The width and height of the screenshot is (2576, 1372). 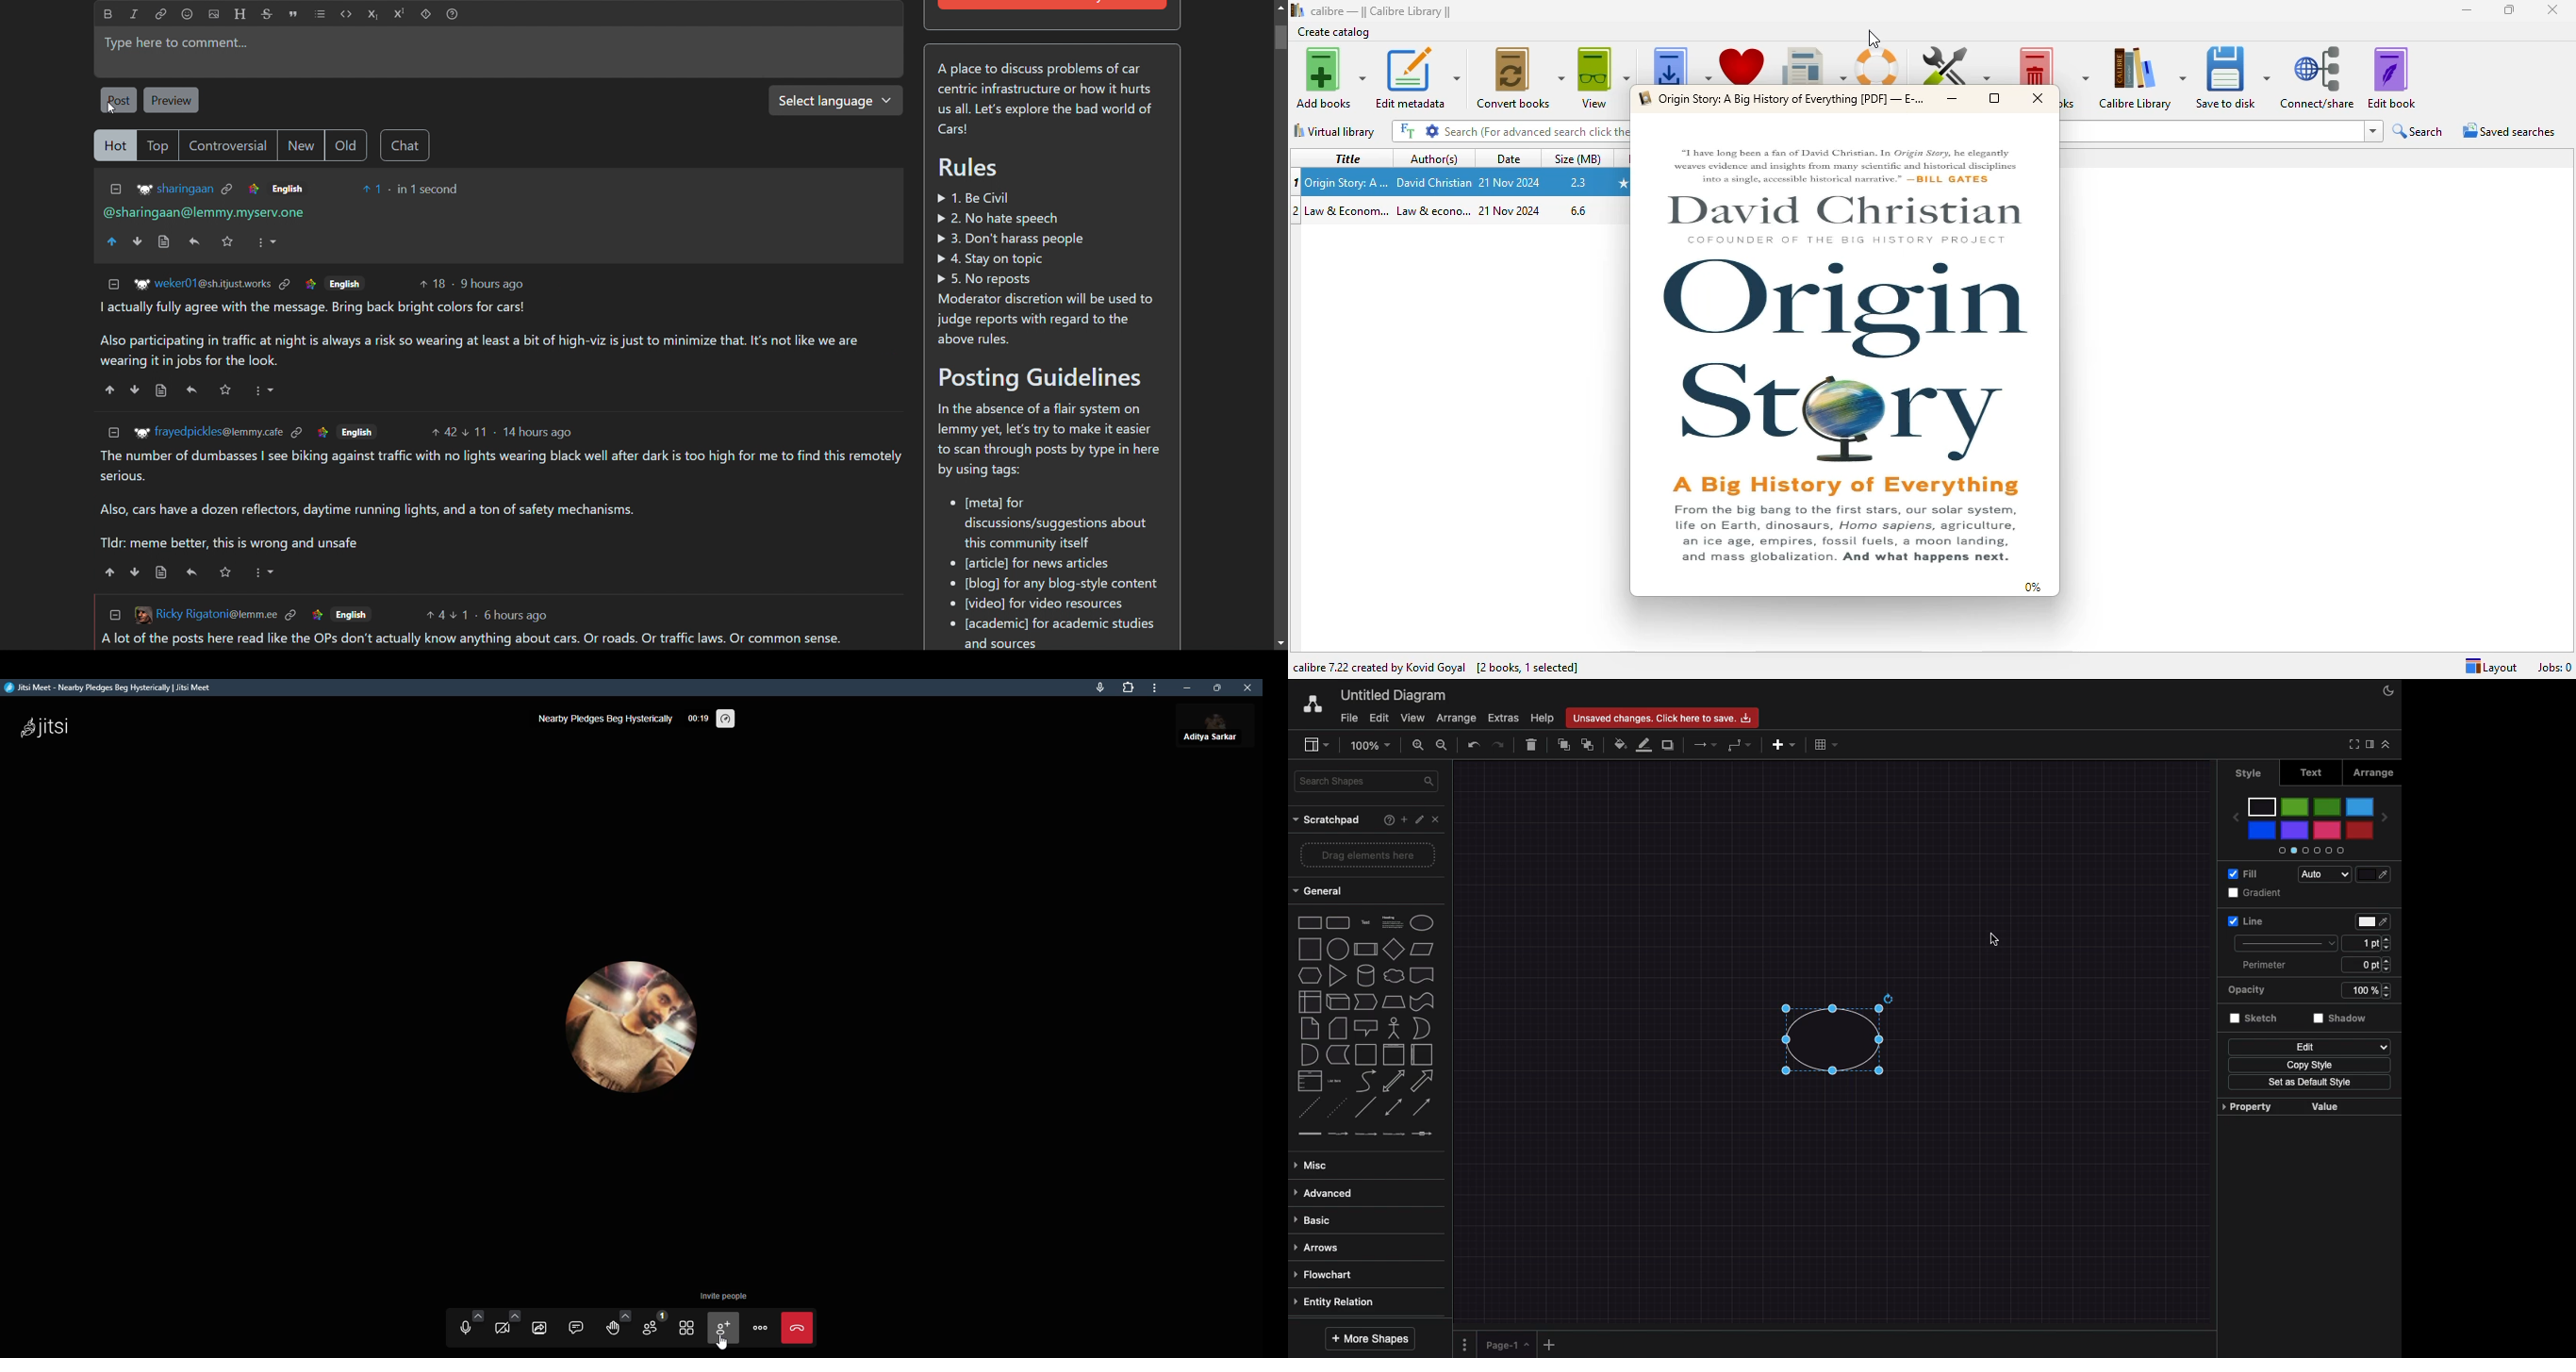 I want to click on more, so click(x=1155, y=688).